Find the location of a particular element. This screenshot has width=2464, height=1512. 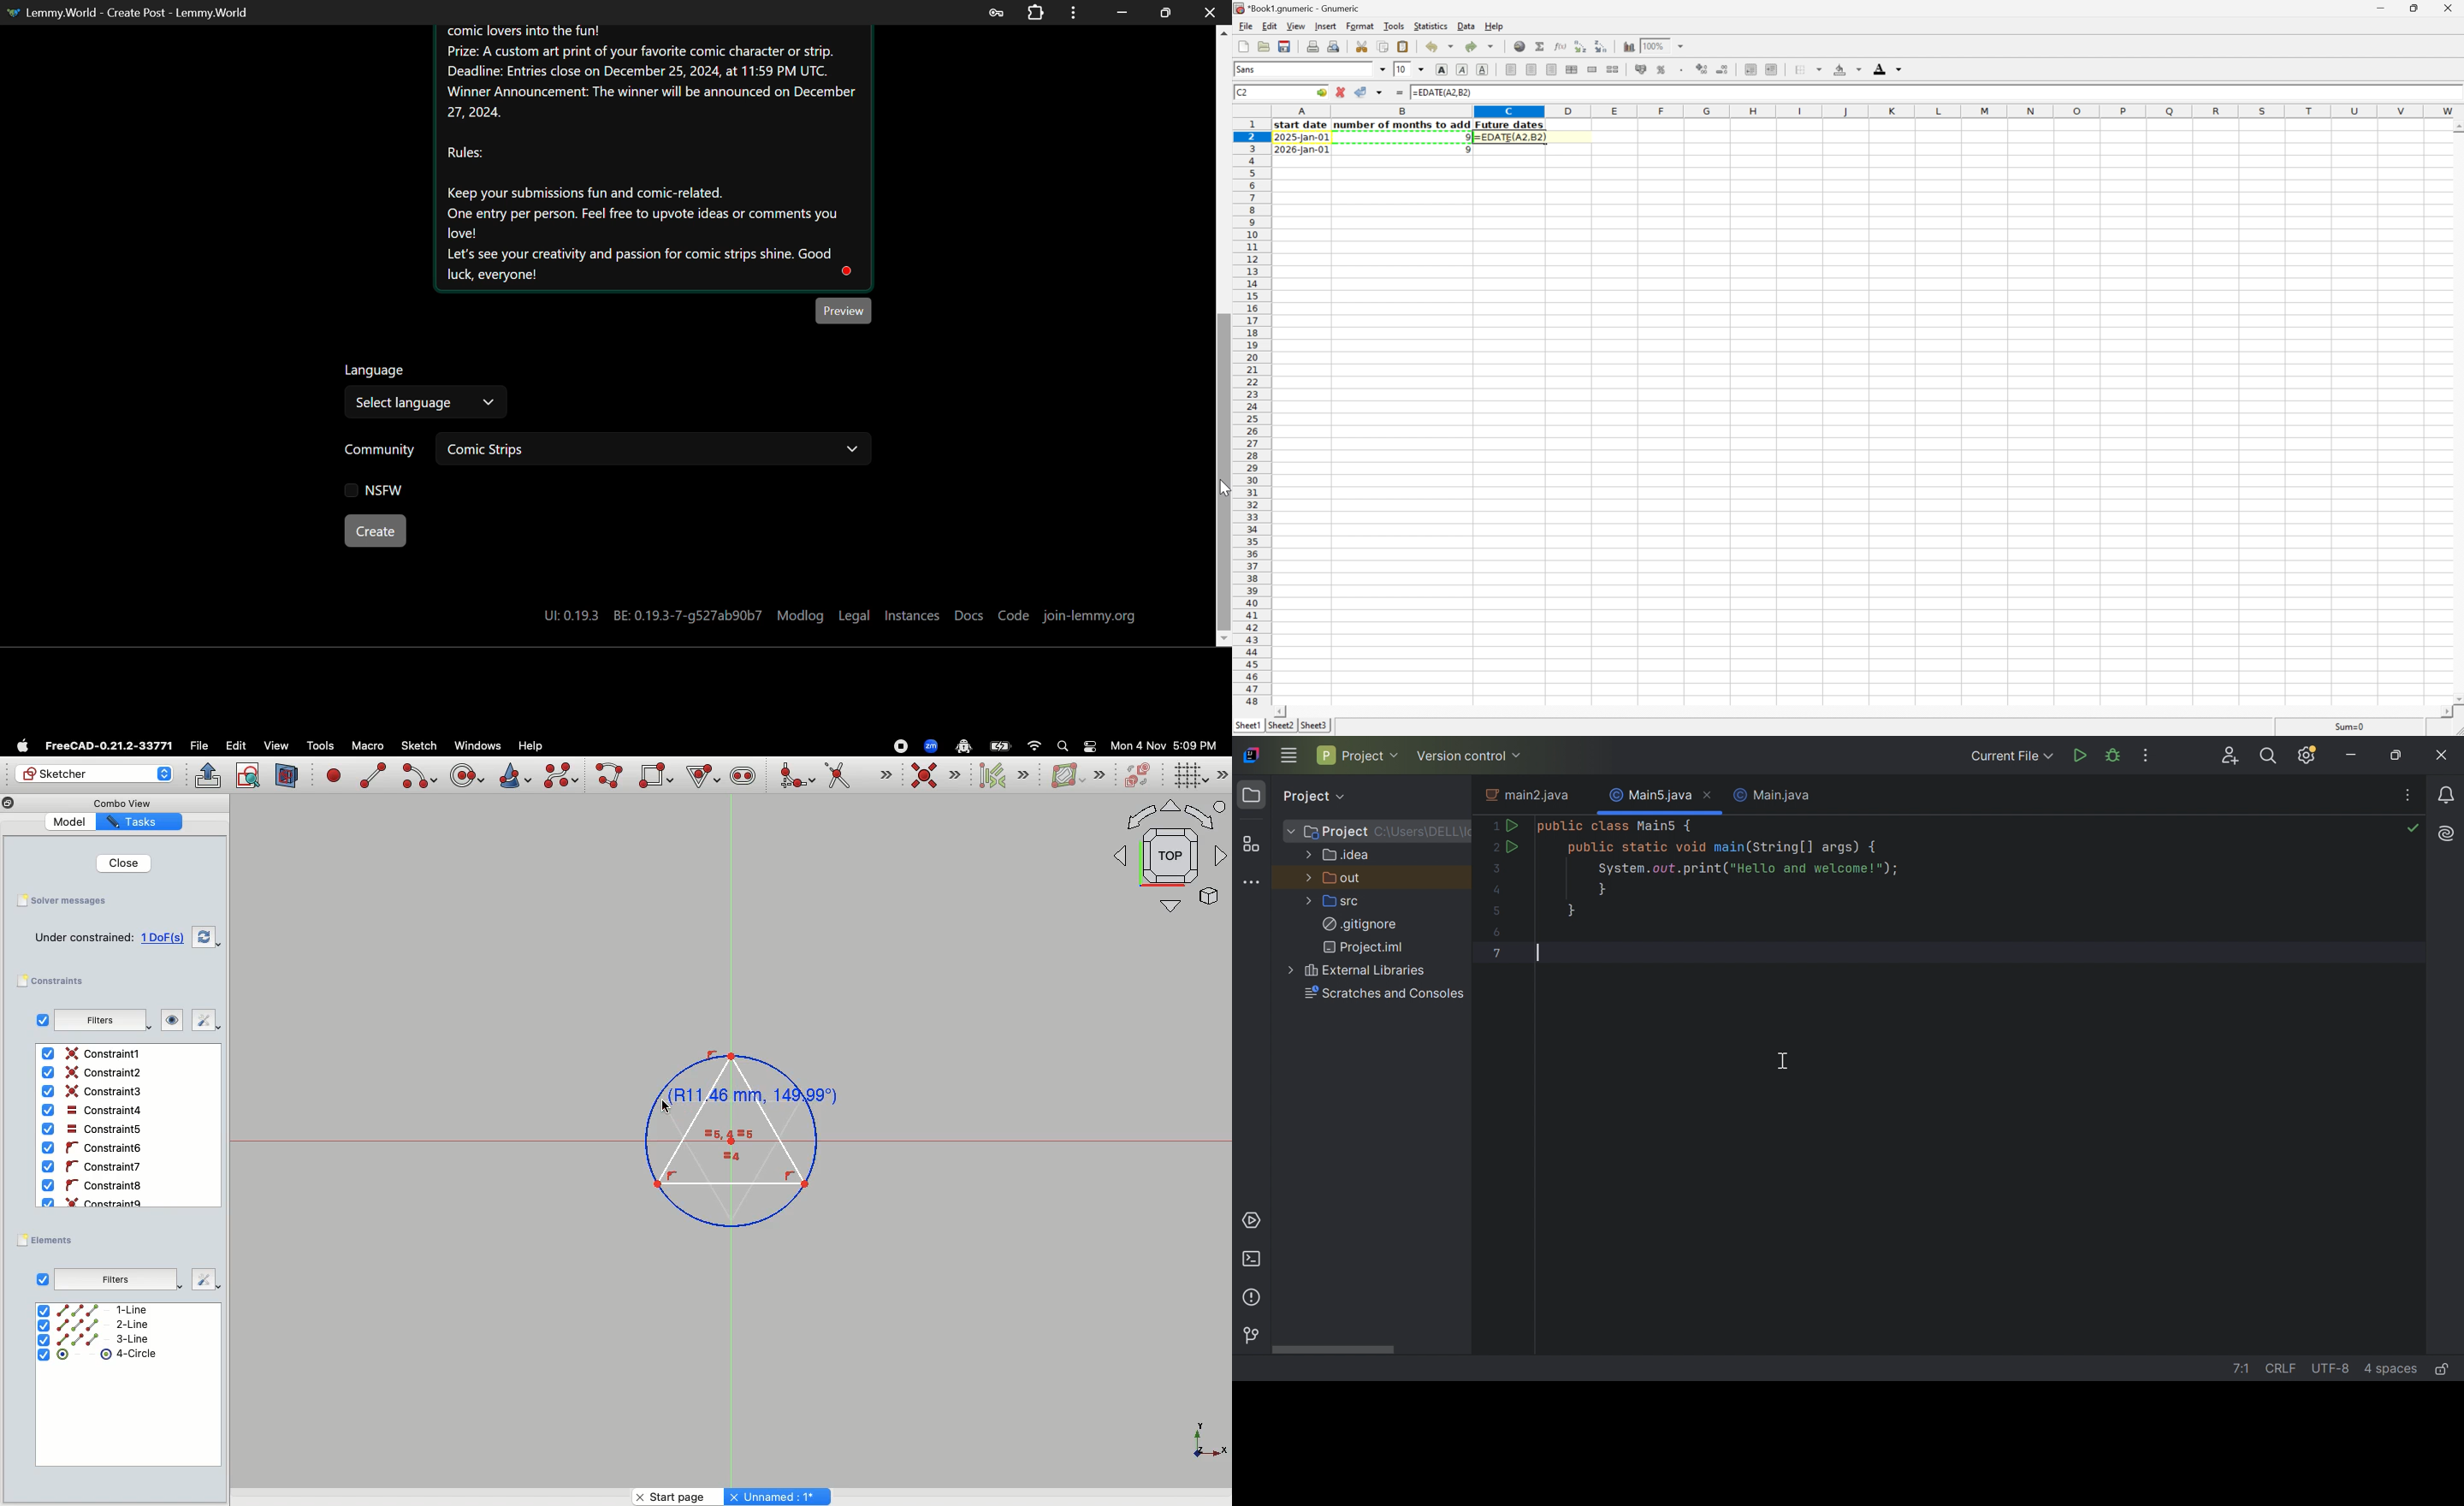

Go to is located at coordinates (1321, 92).